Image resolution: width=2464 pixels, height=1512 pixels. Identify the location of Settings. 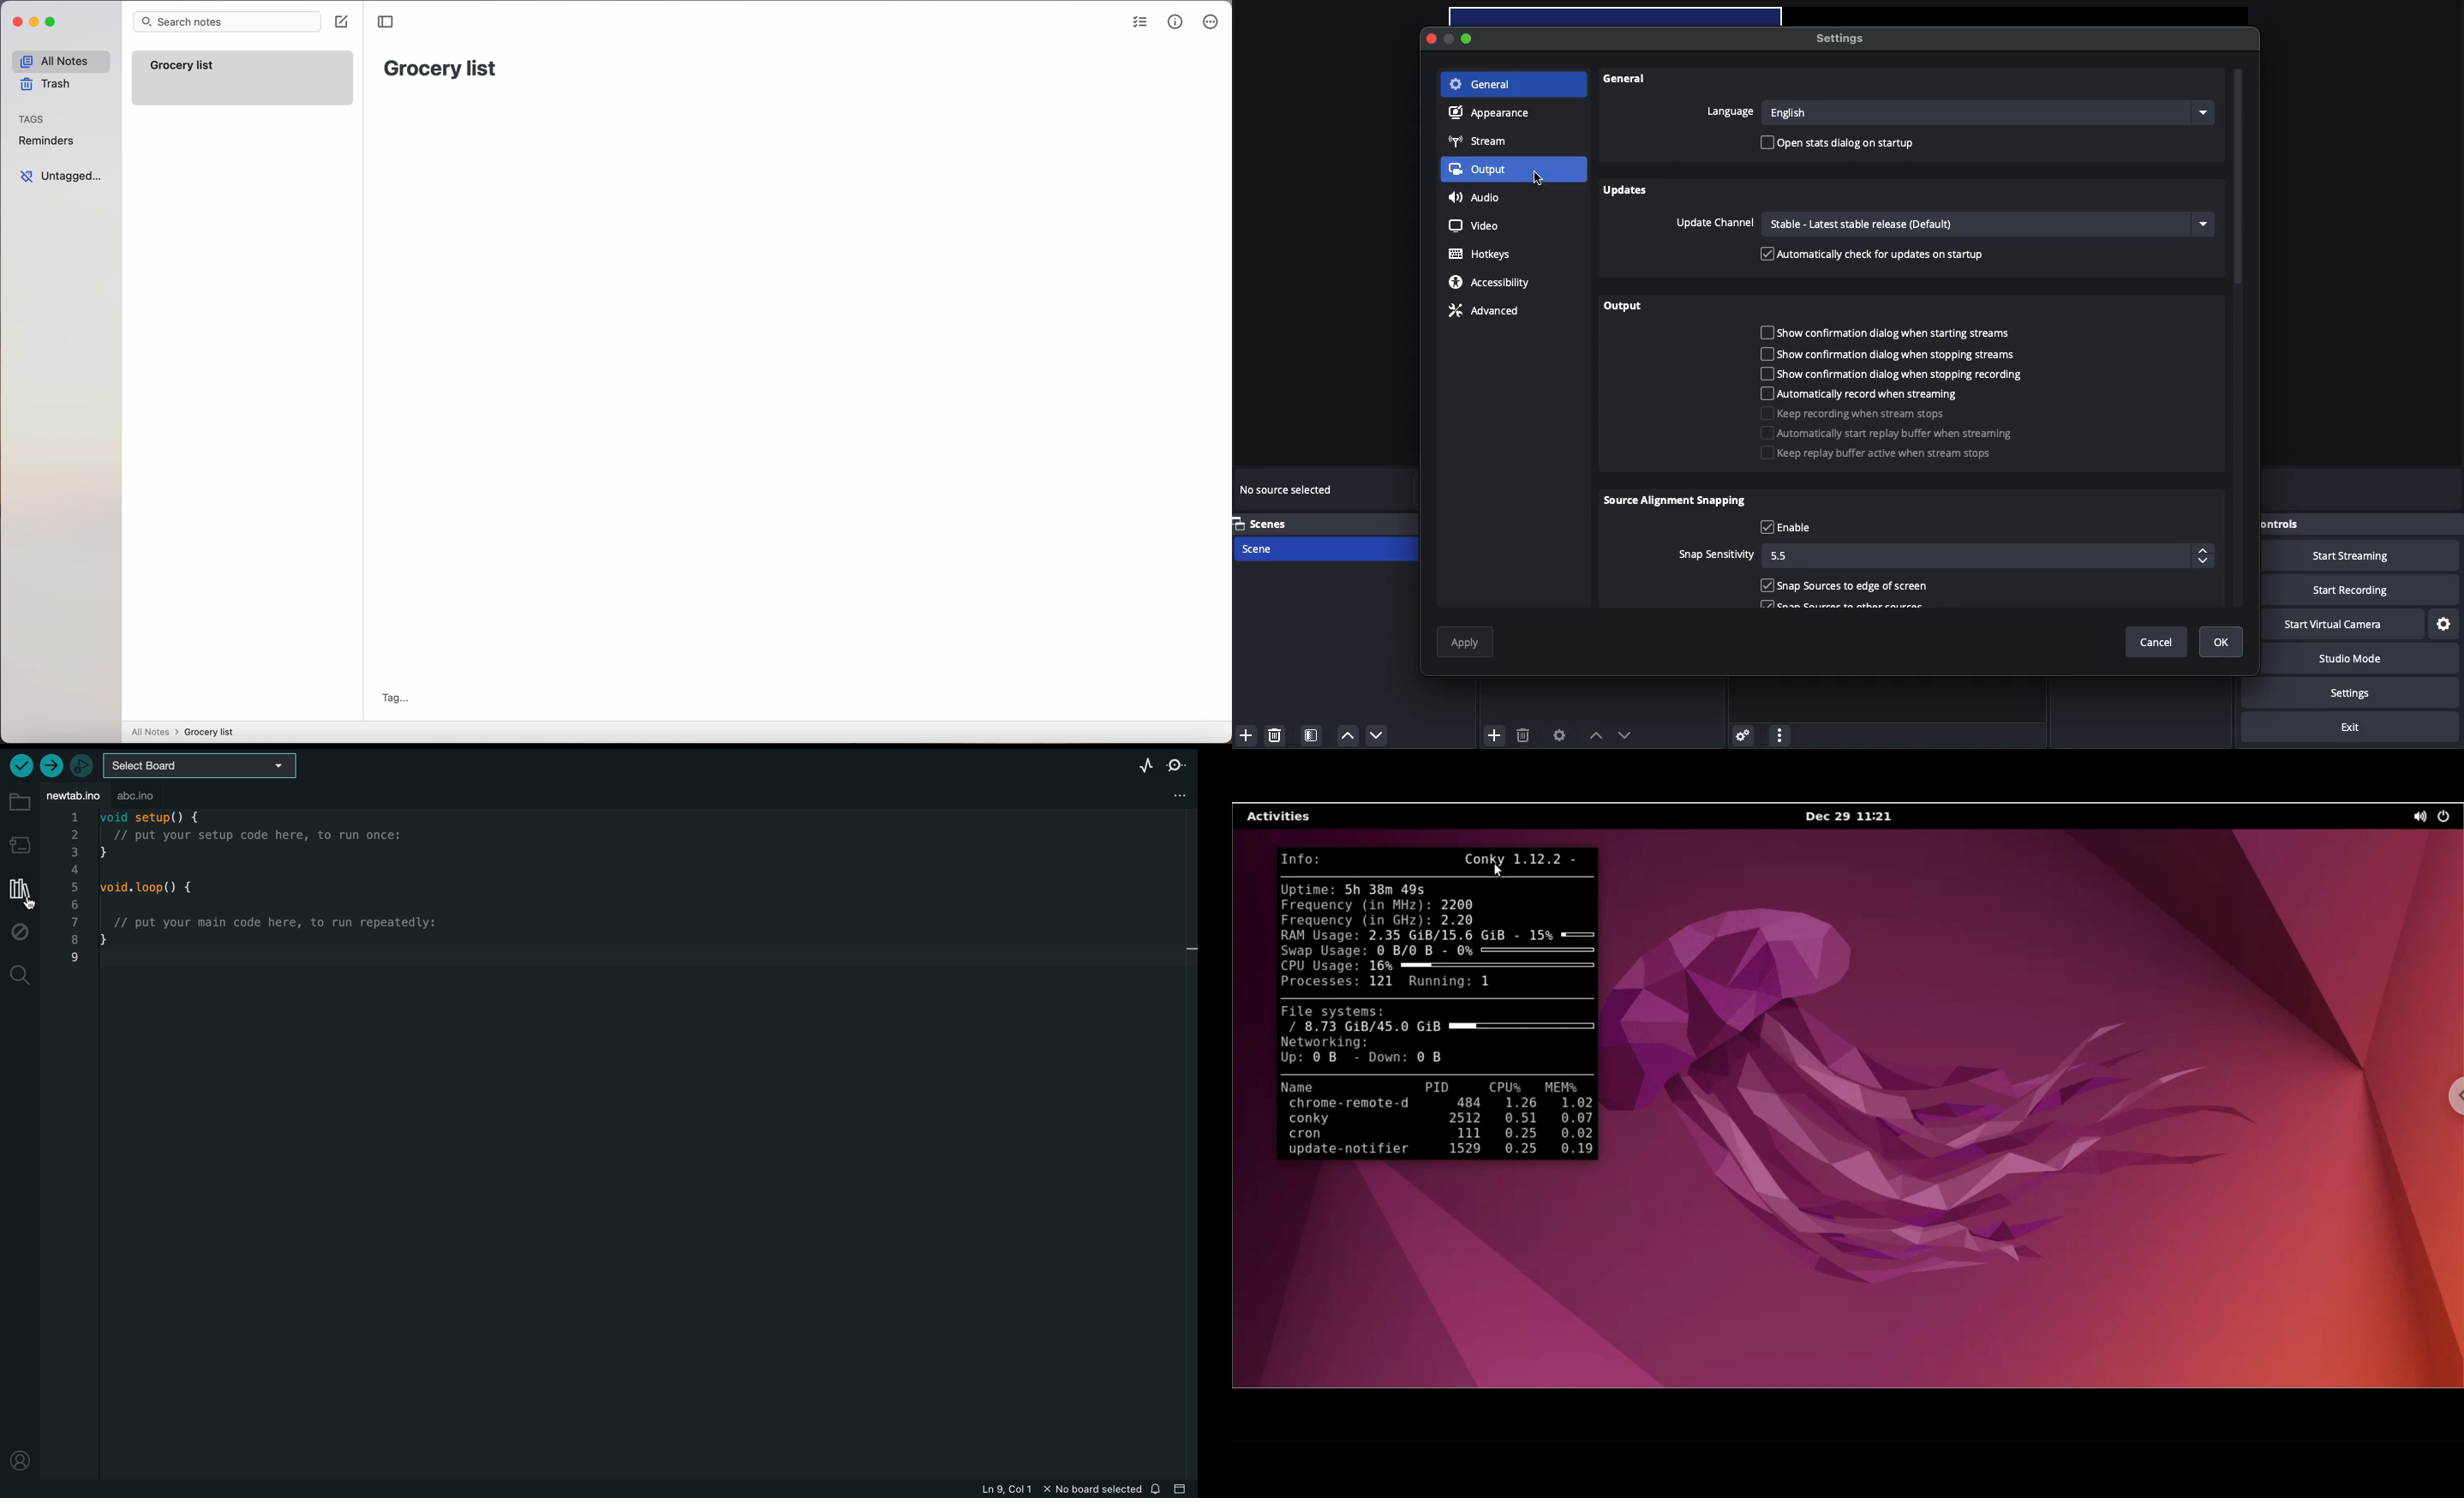
(2355, 692).